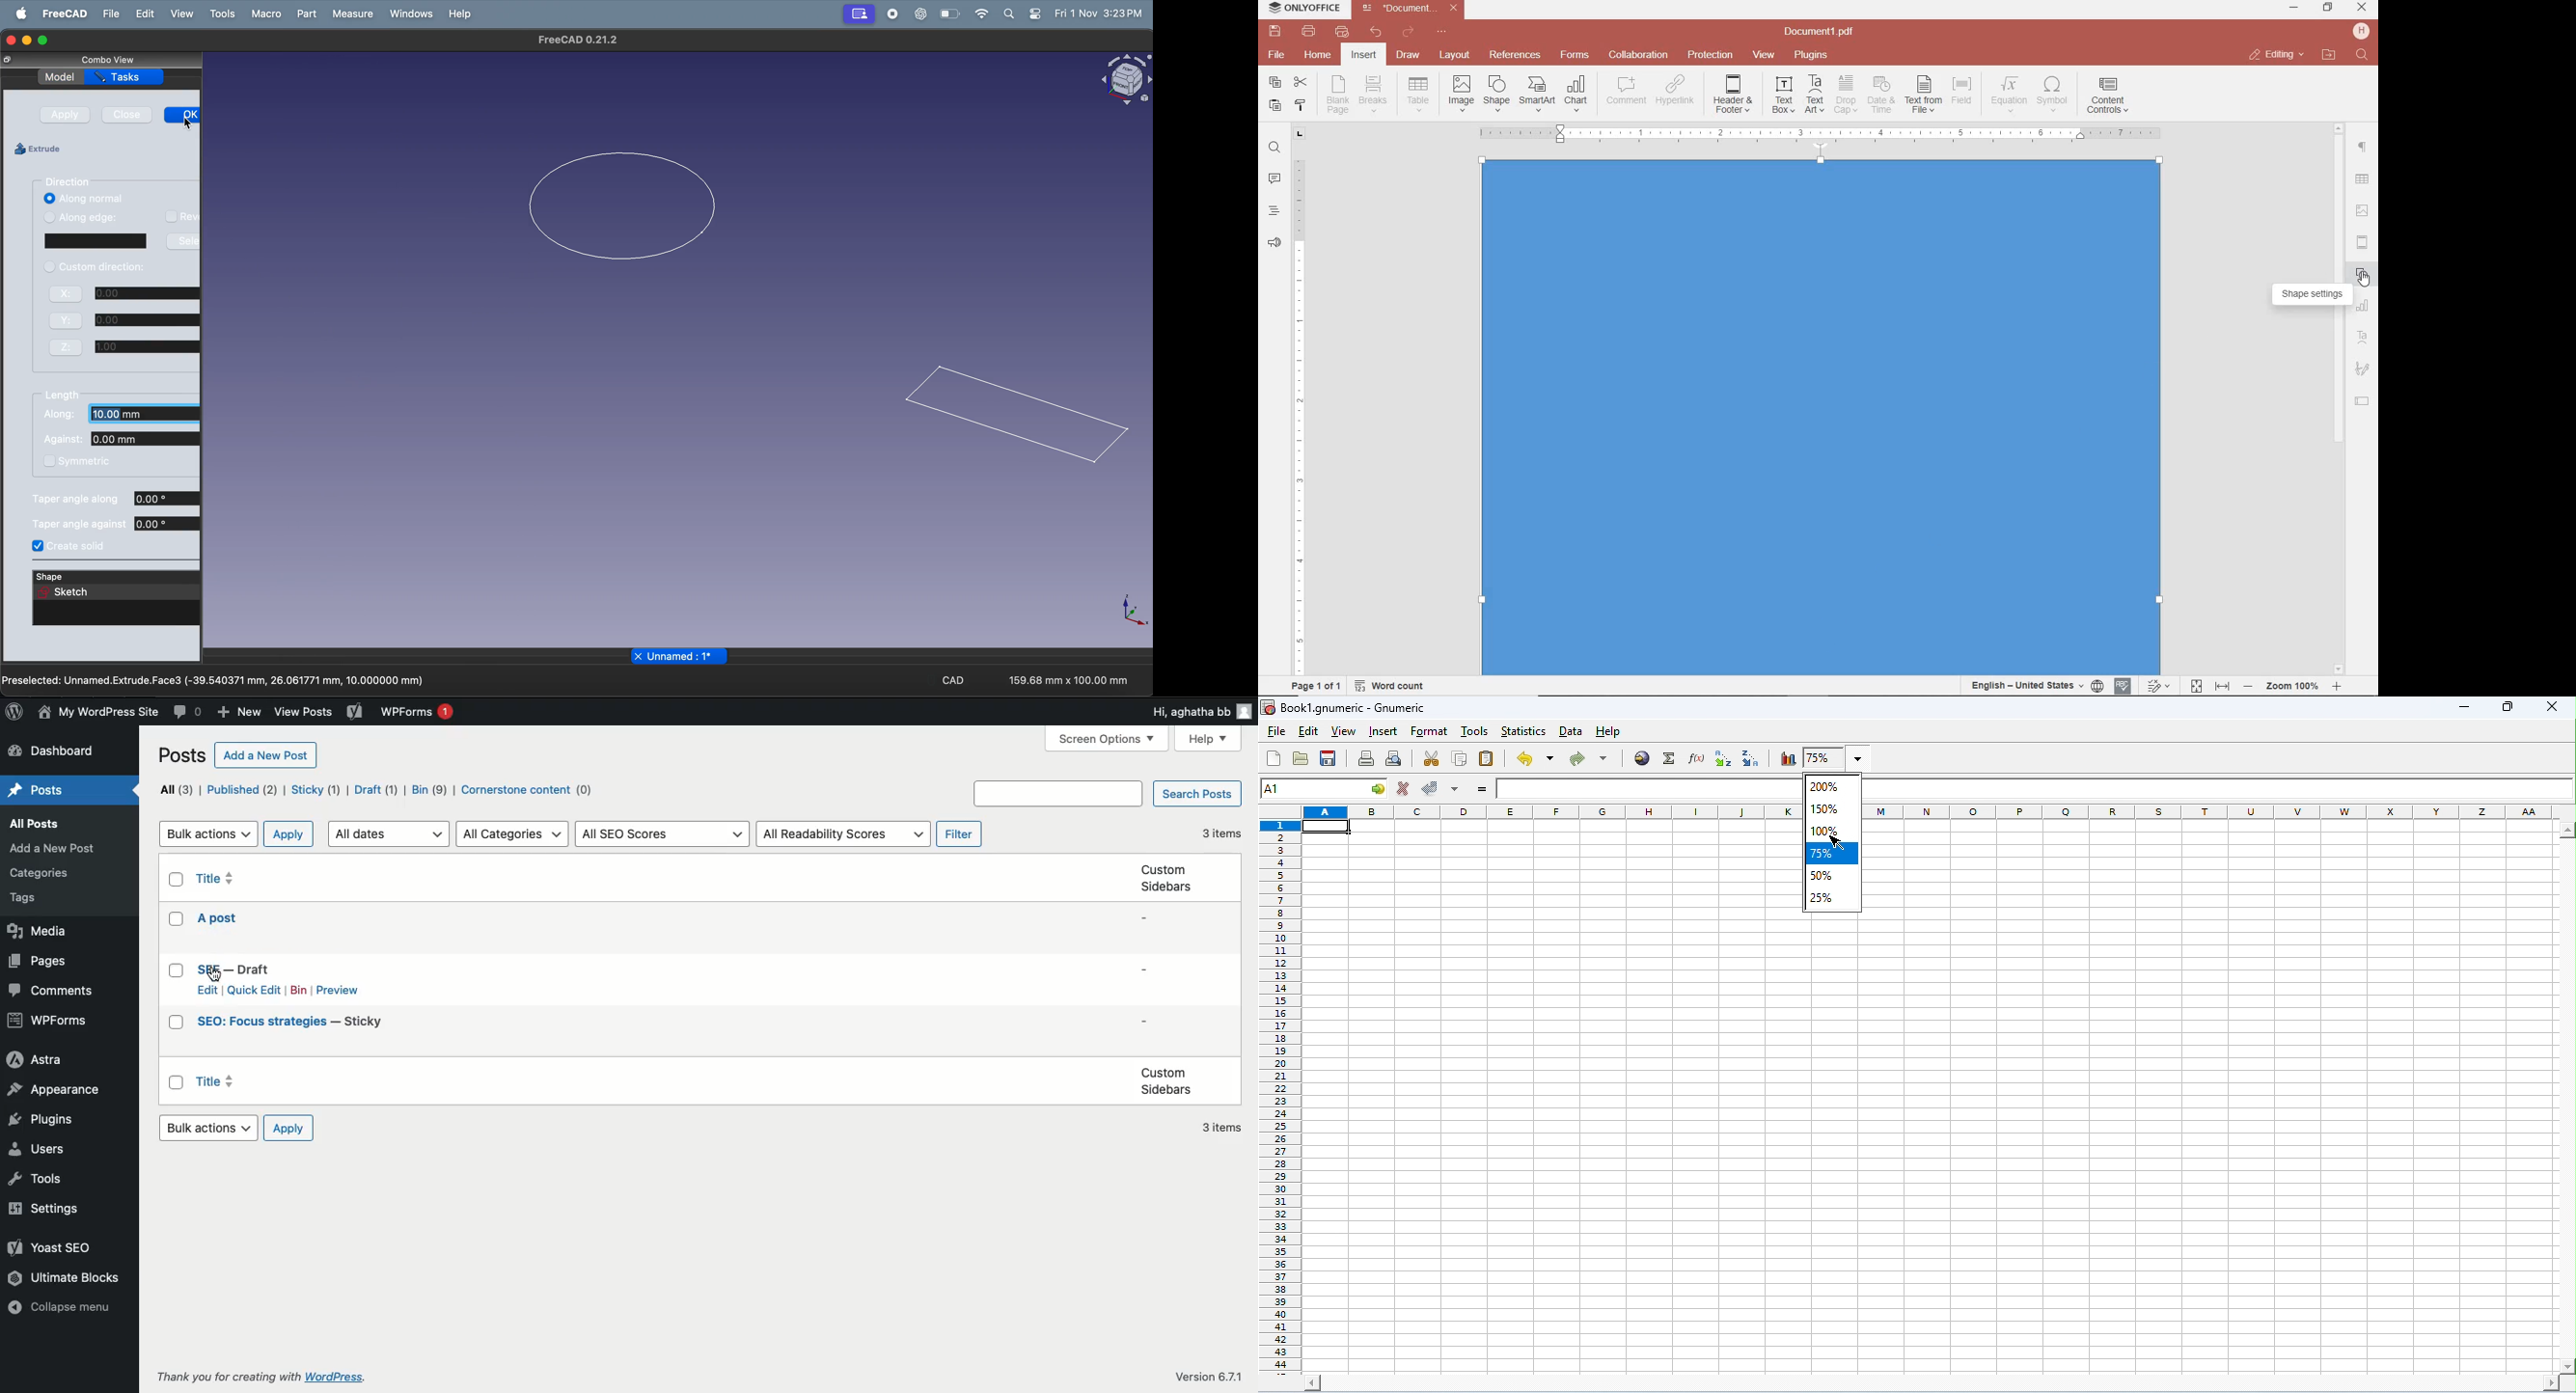 This screenshot has height=1400, width=2576. Describe the element at coordinates (2108, 96) in the screenshot. I see `INSERT CONTENT CONTROLS` at that location.